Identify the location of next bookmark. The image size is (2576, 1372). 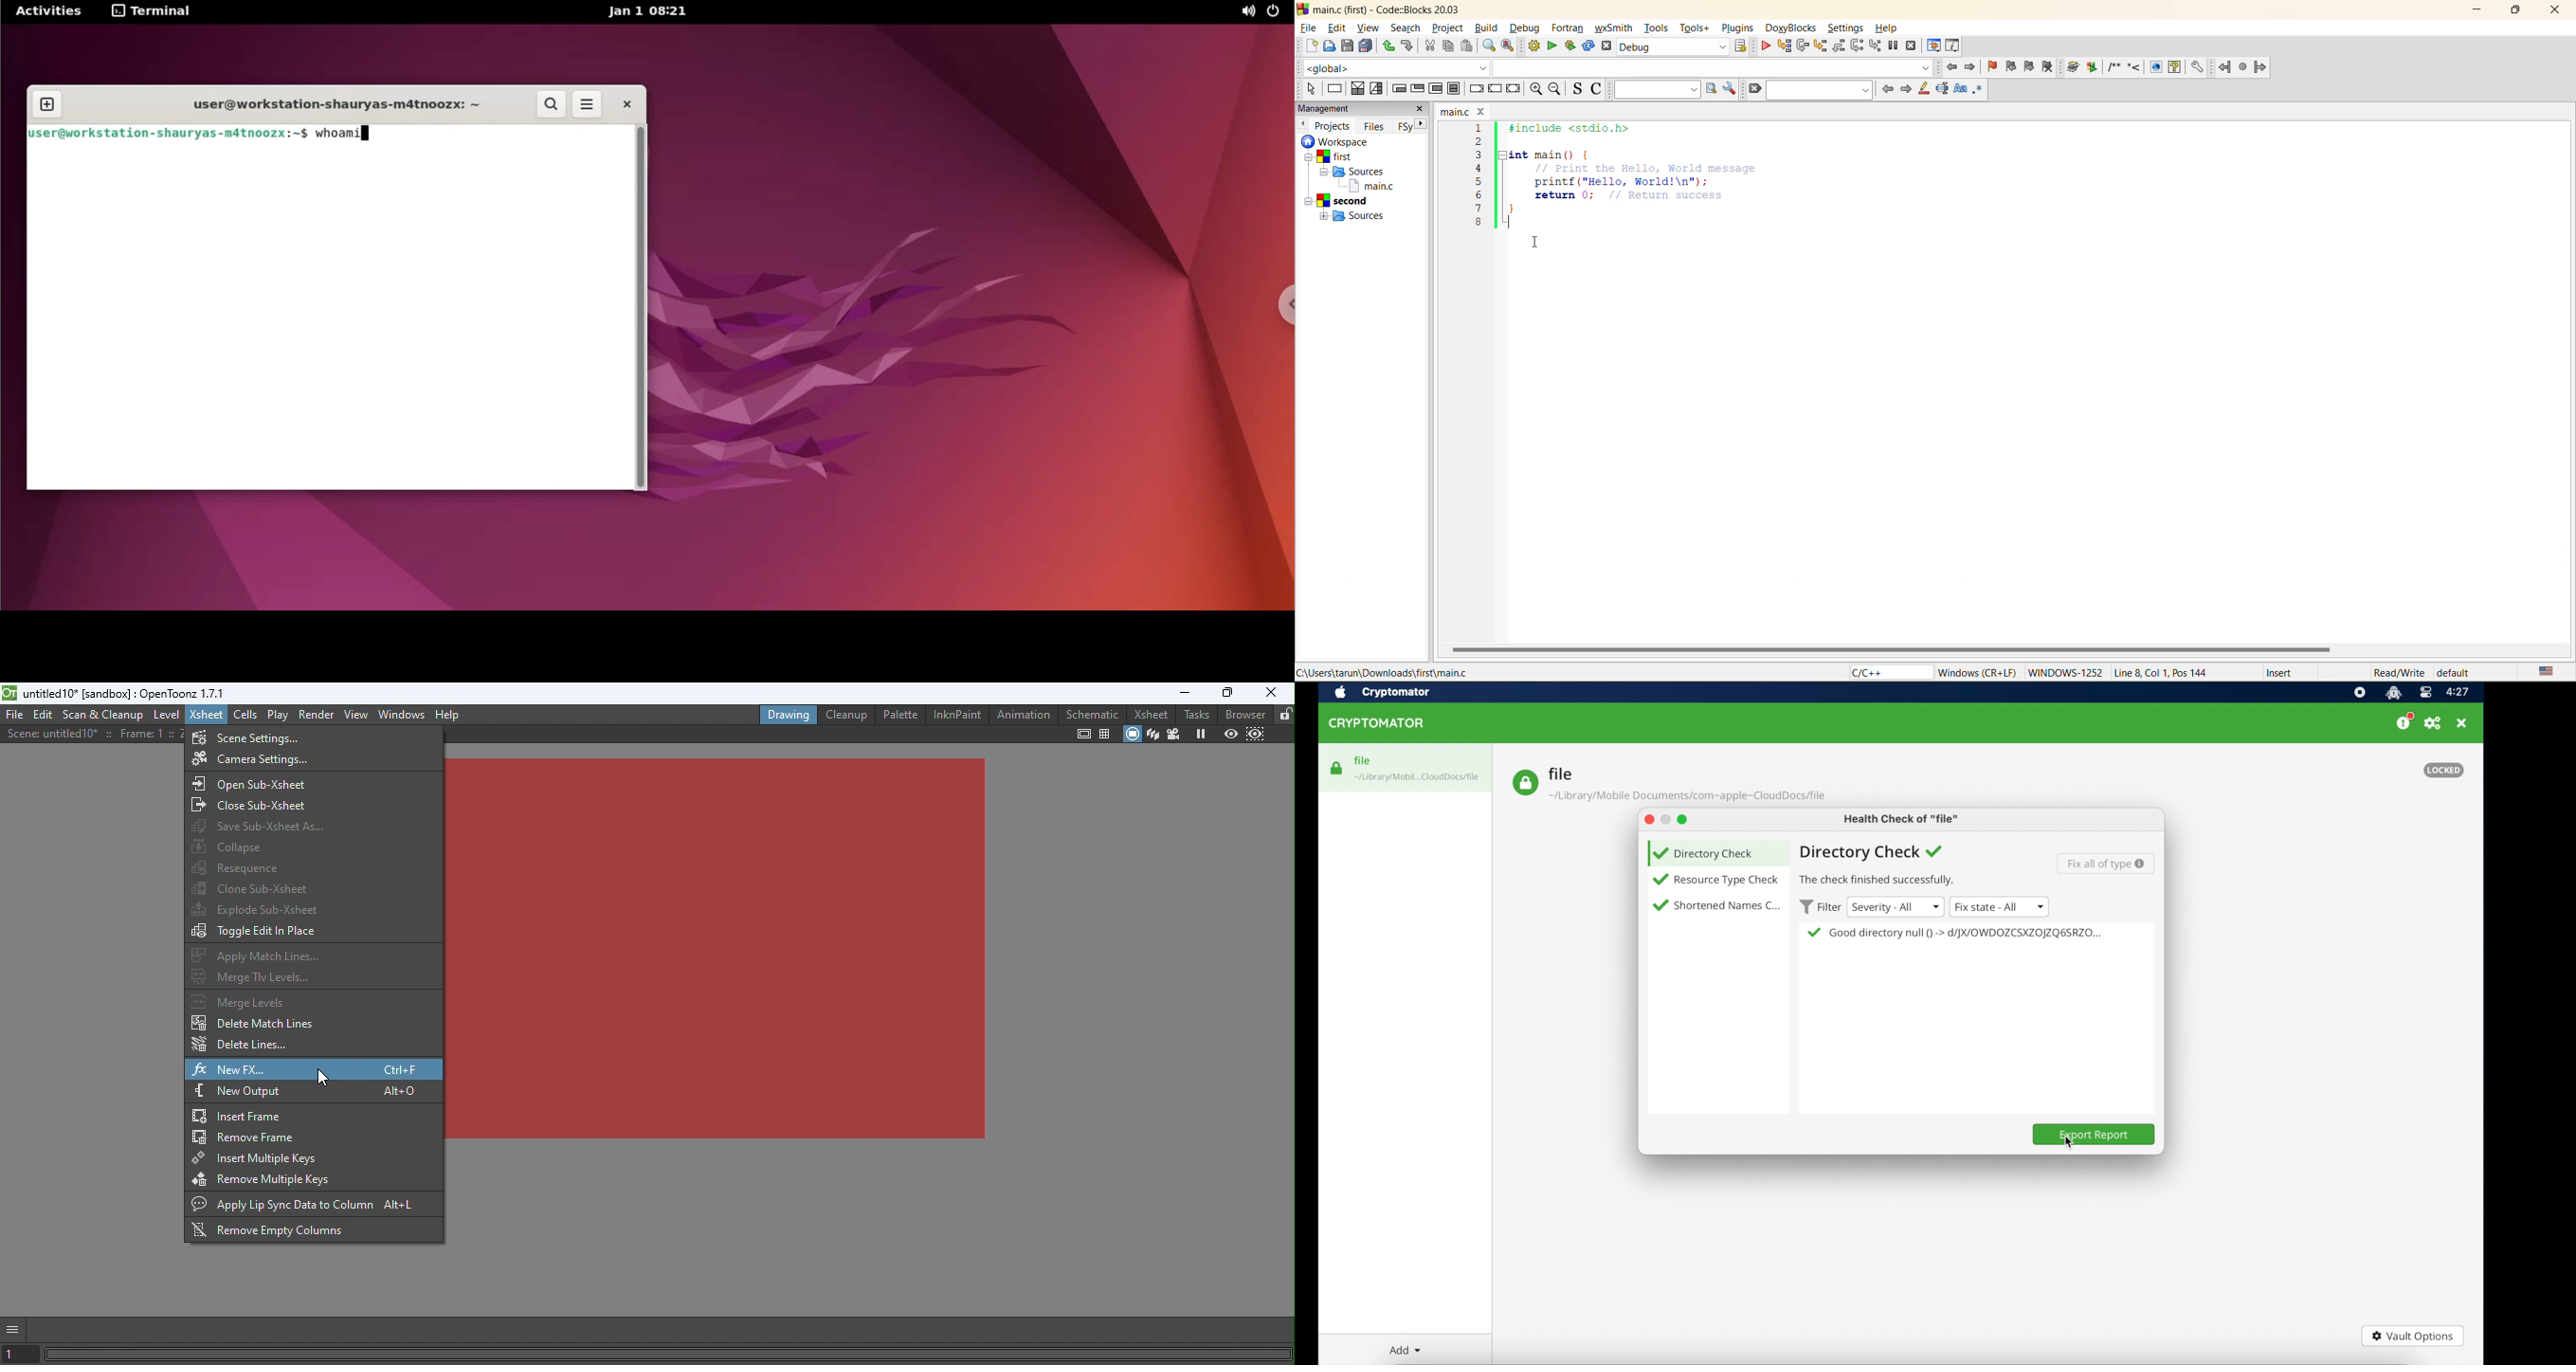
(2032, 64).